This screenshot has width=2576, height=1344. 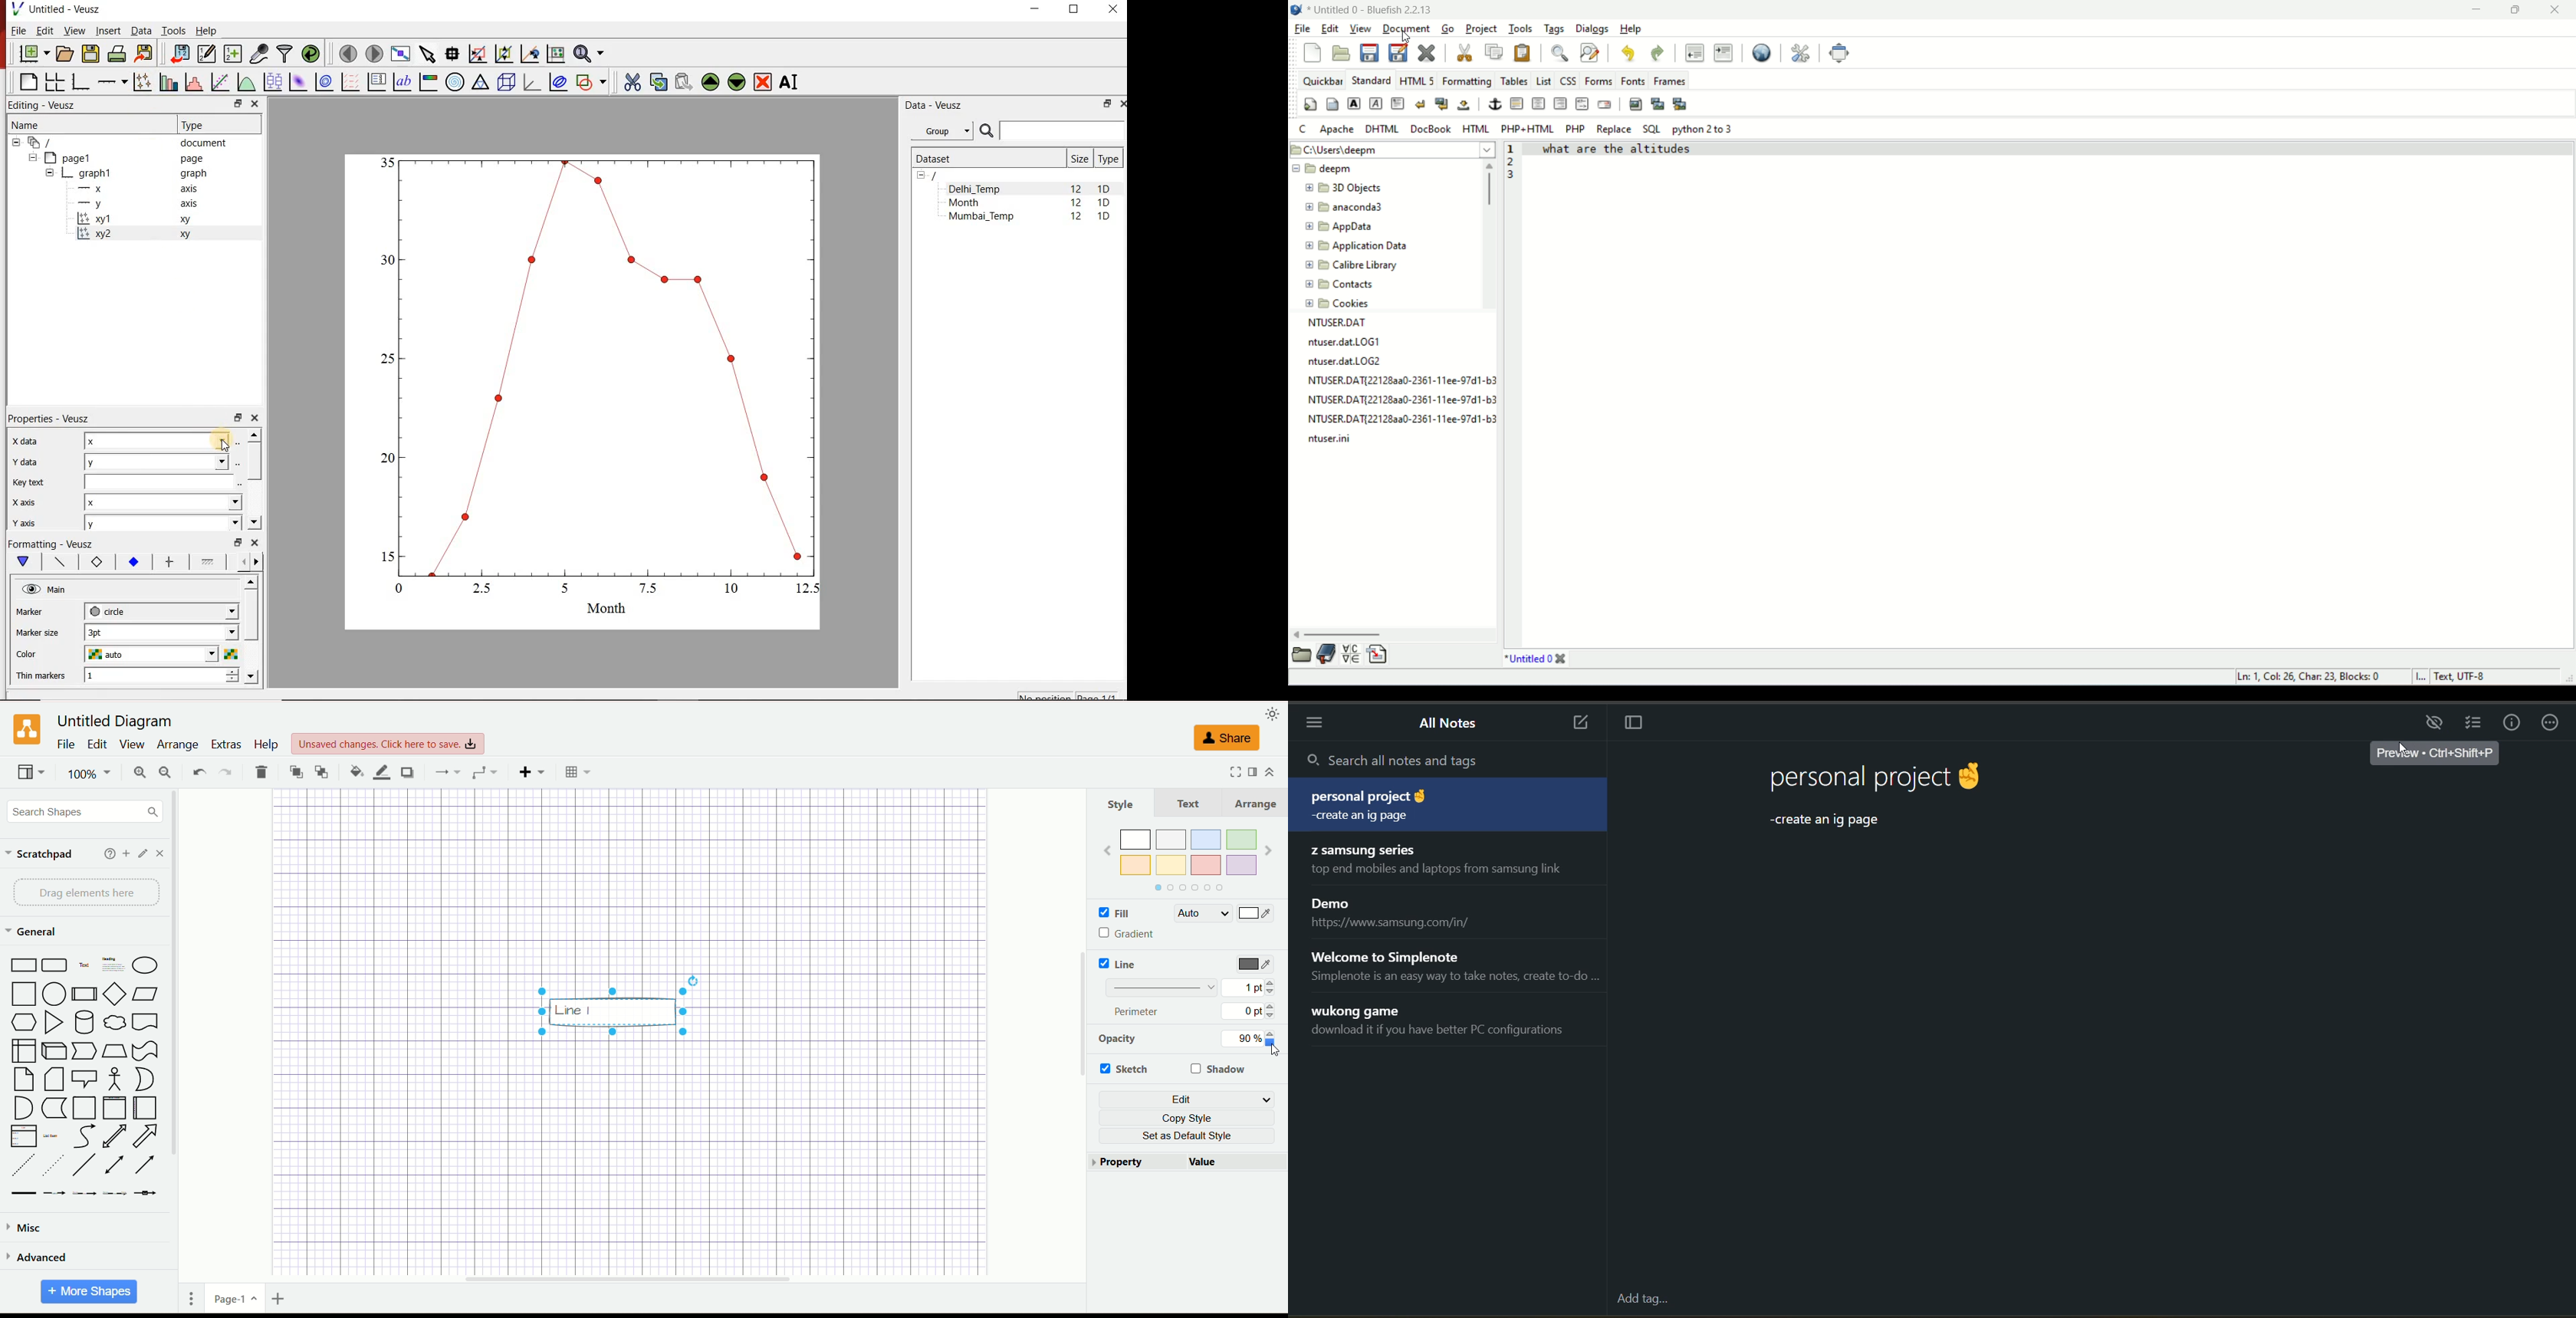 I want to click on open, so click(x=1303, y=655).